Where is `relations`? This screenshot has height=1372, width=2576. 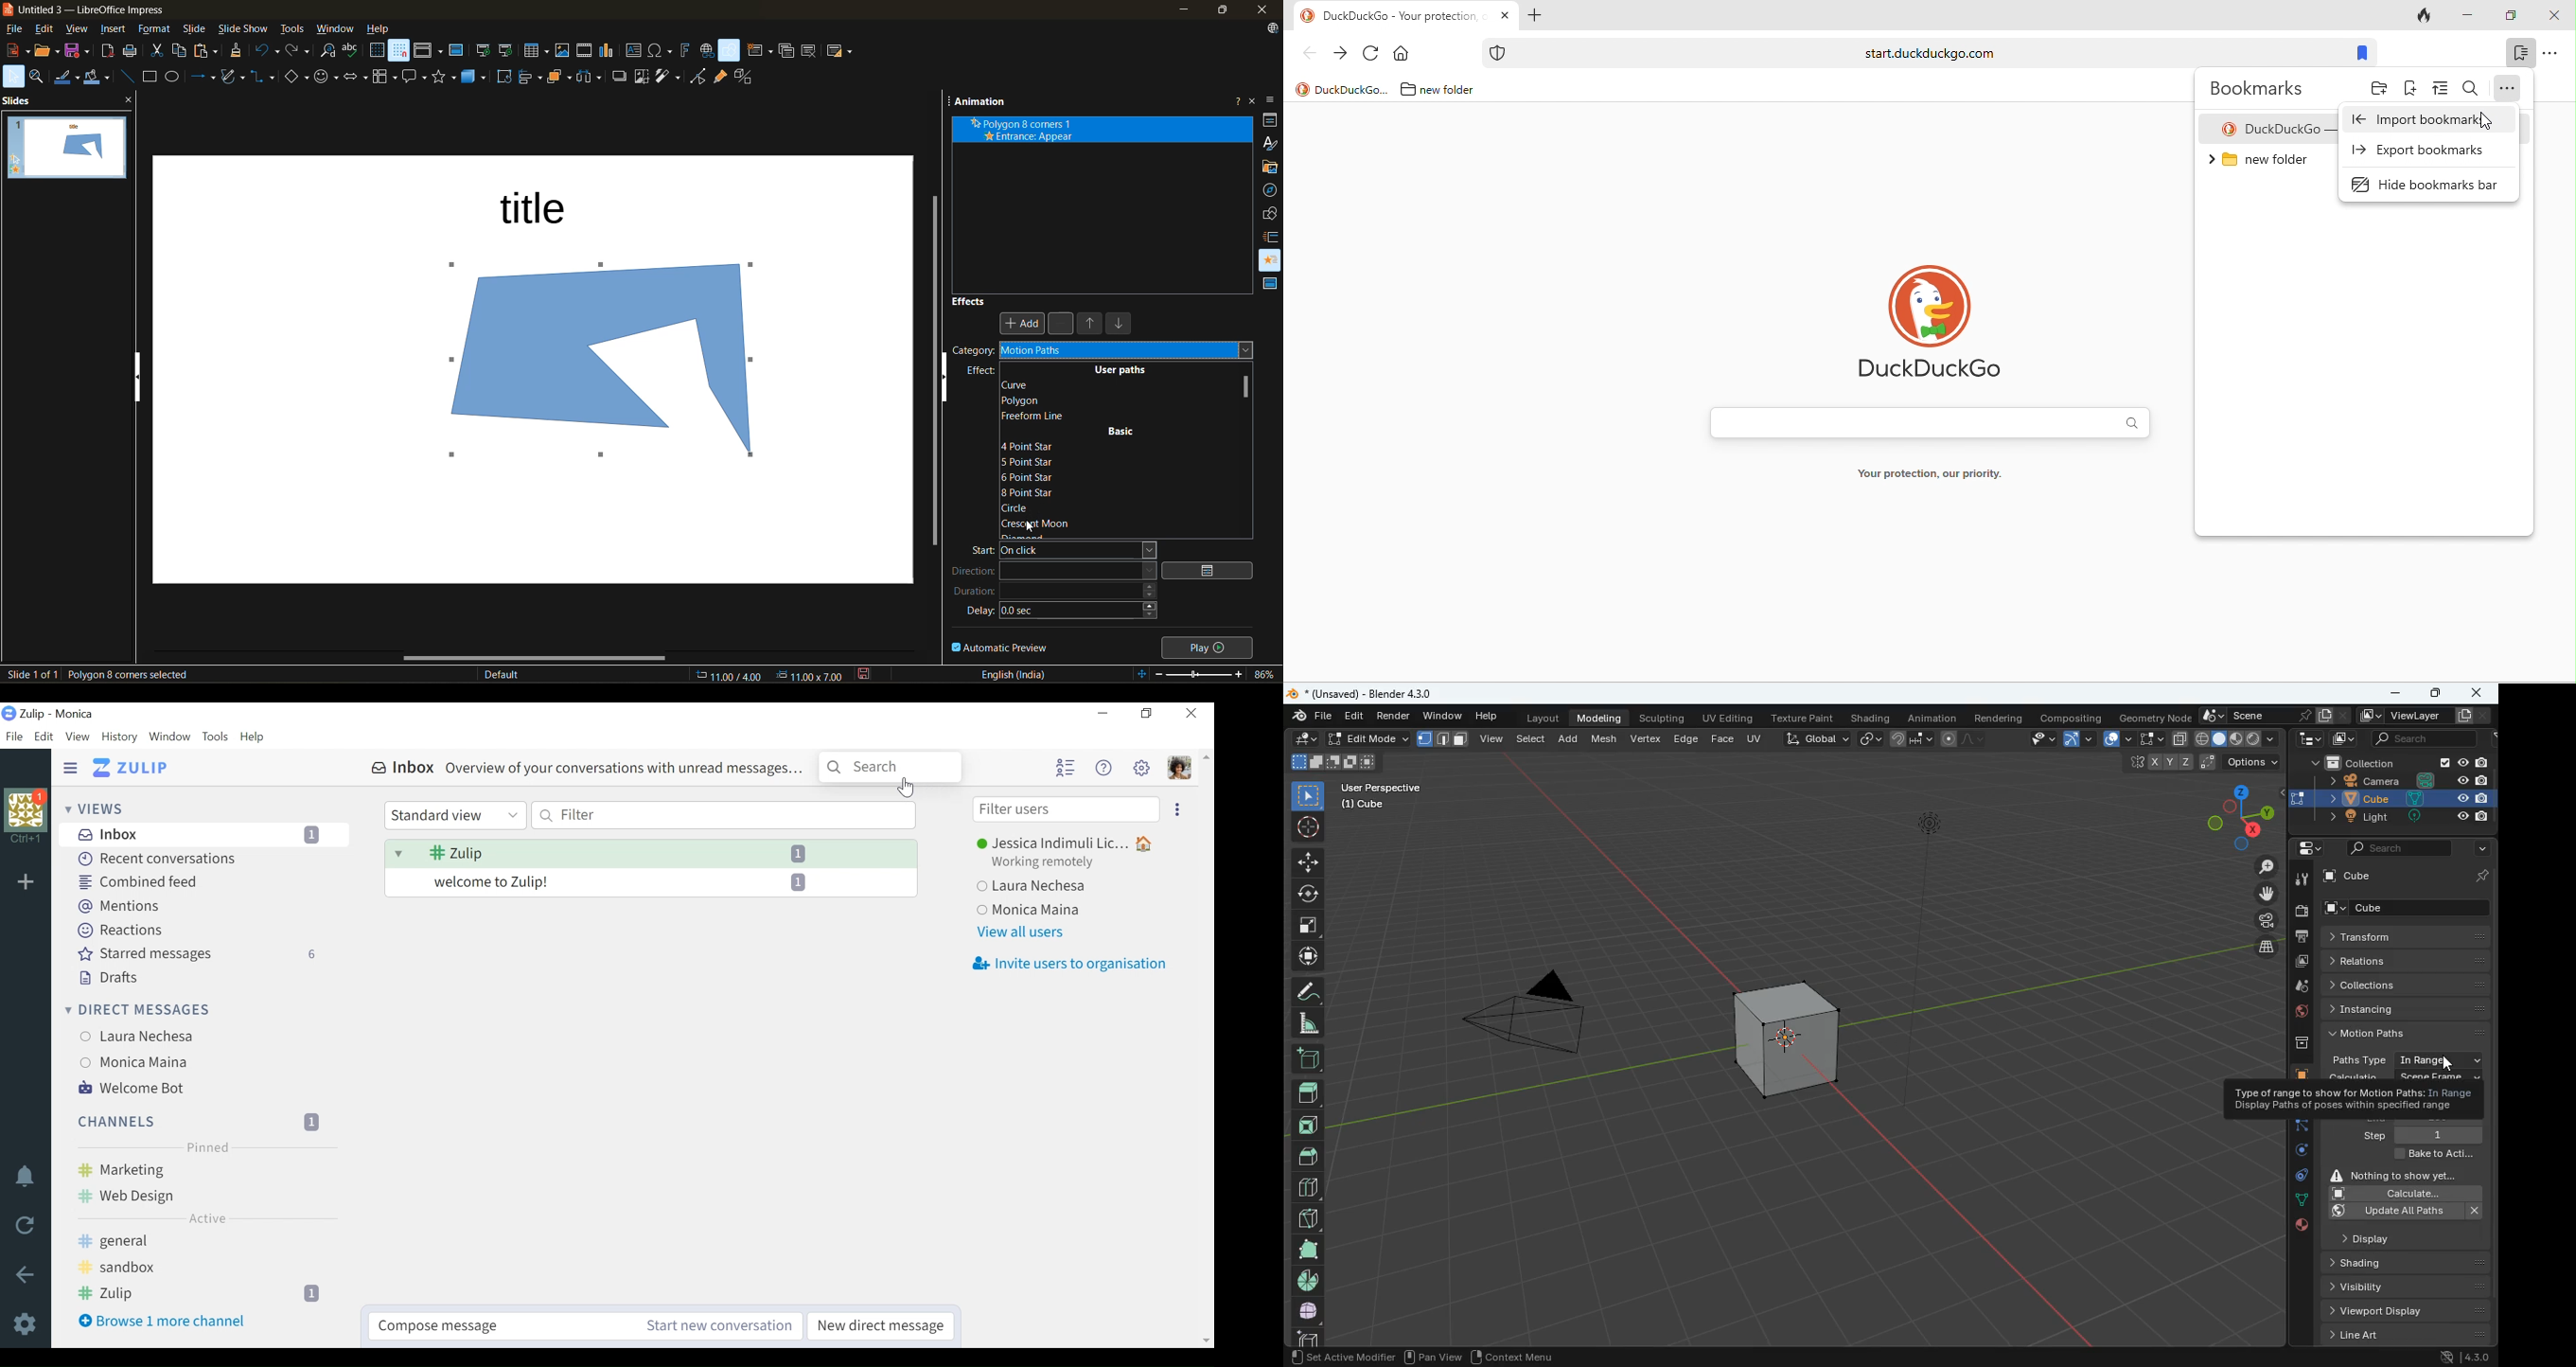
relations is located at coordinates (2404, 959).